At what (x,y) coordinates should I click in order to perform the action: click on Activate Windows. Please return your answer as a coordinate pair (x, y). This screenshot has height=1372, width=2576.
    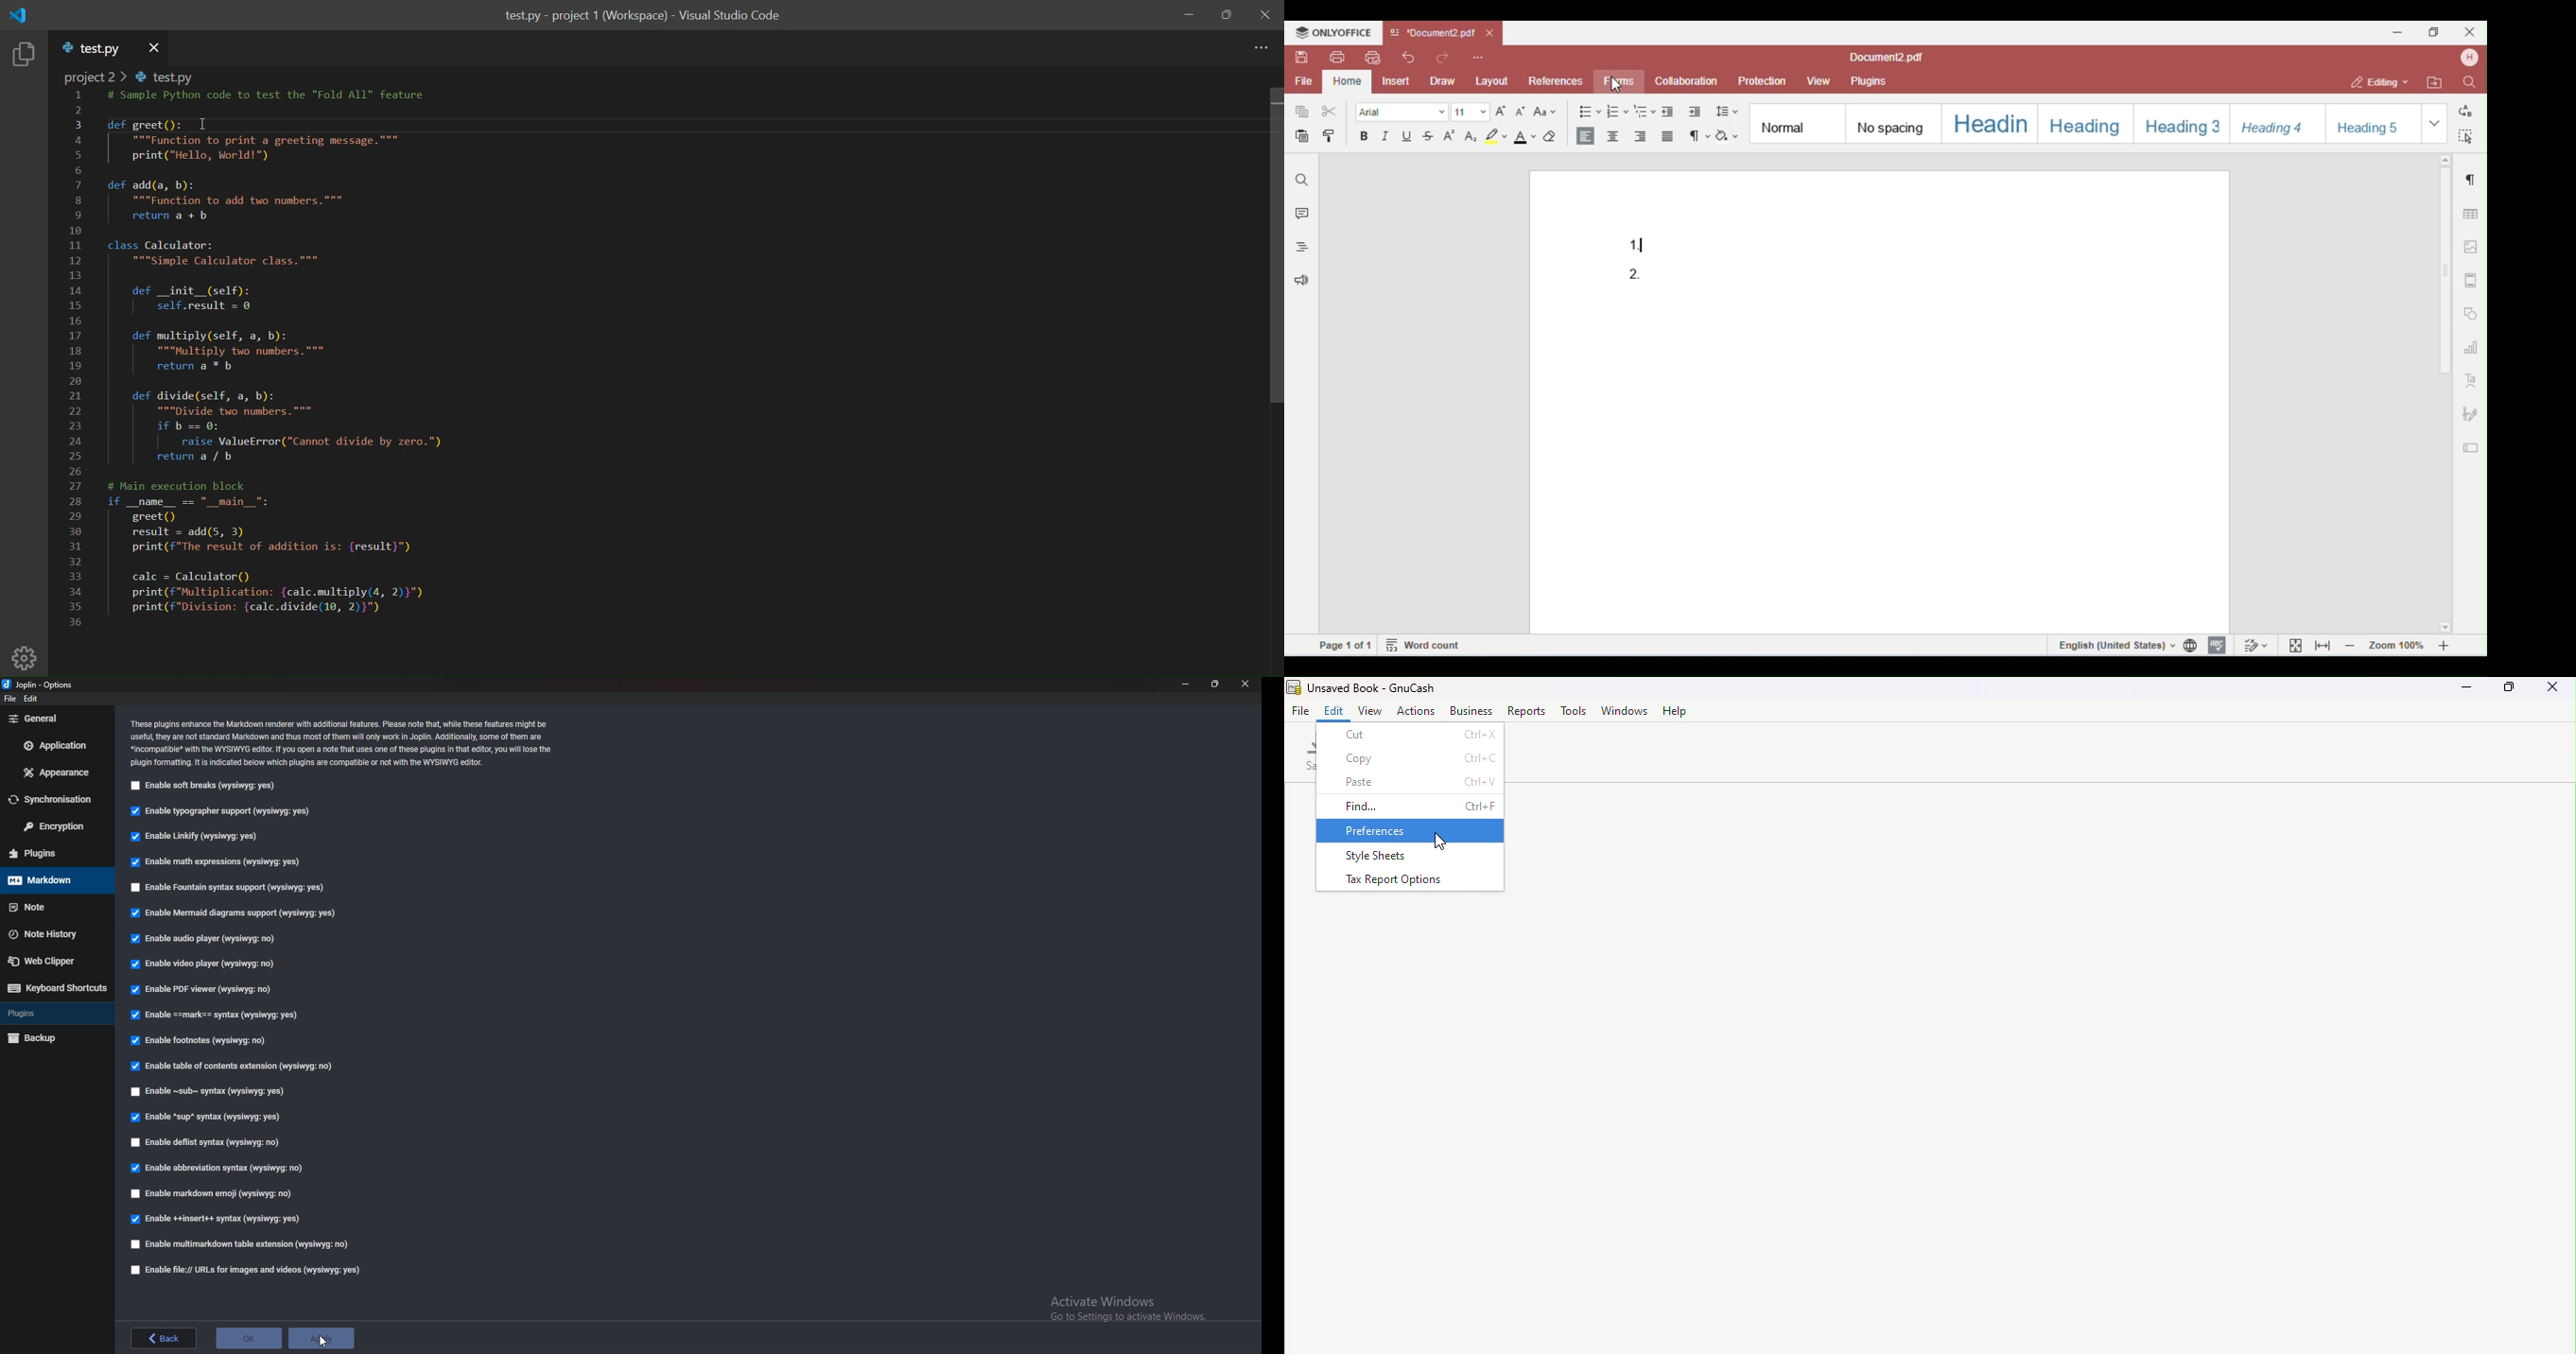
    Looking at the image, I should click on (1127, 1309).